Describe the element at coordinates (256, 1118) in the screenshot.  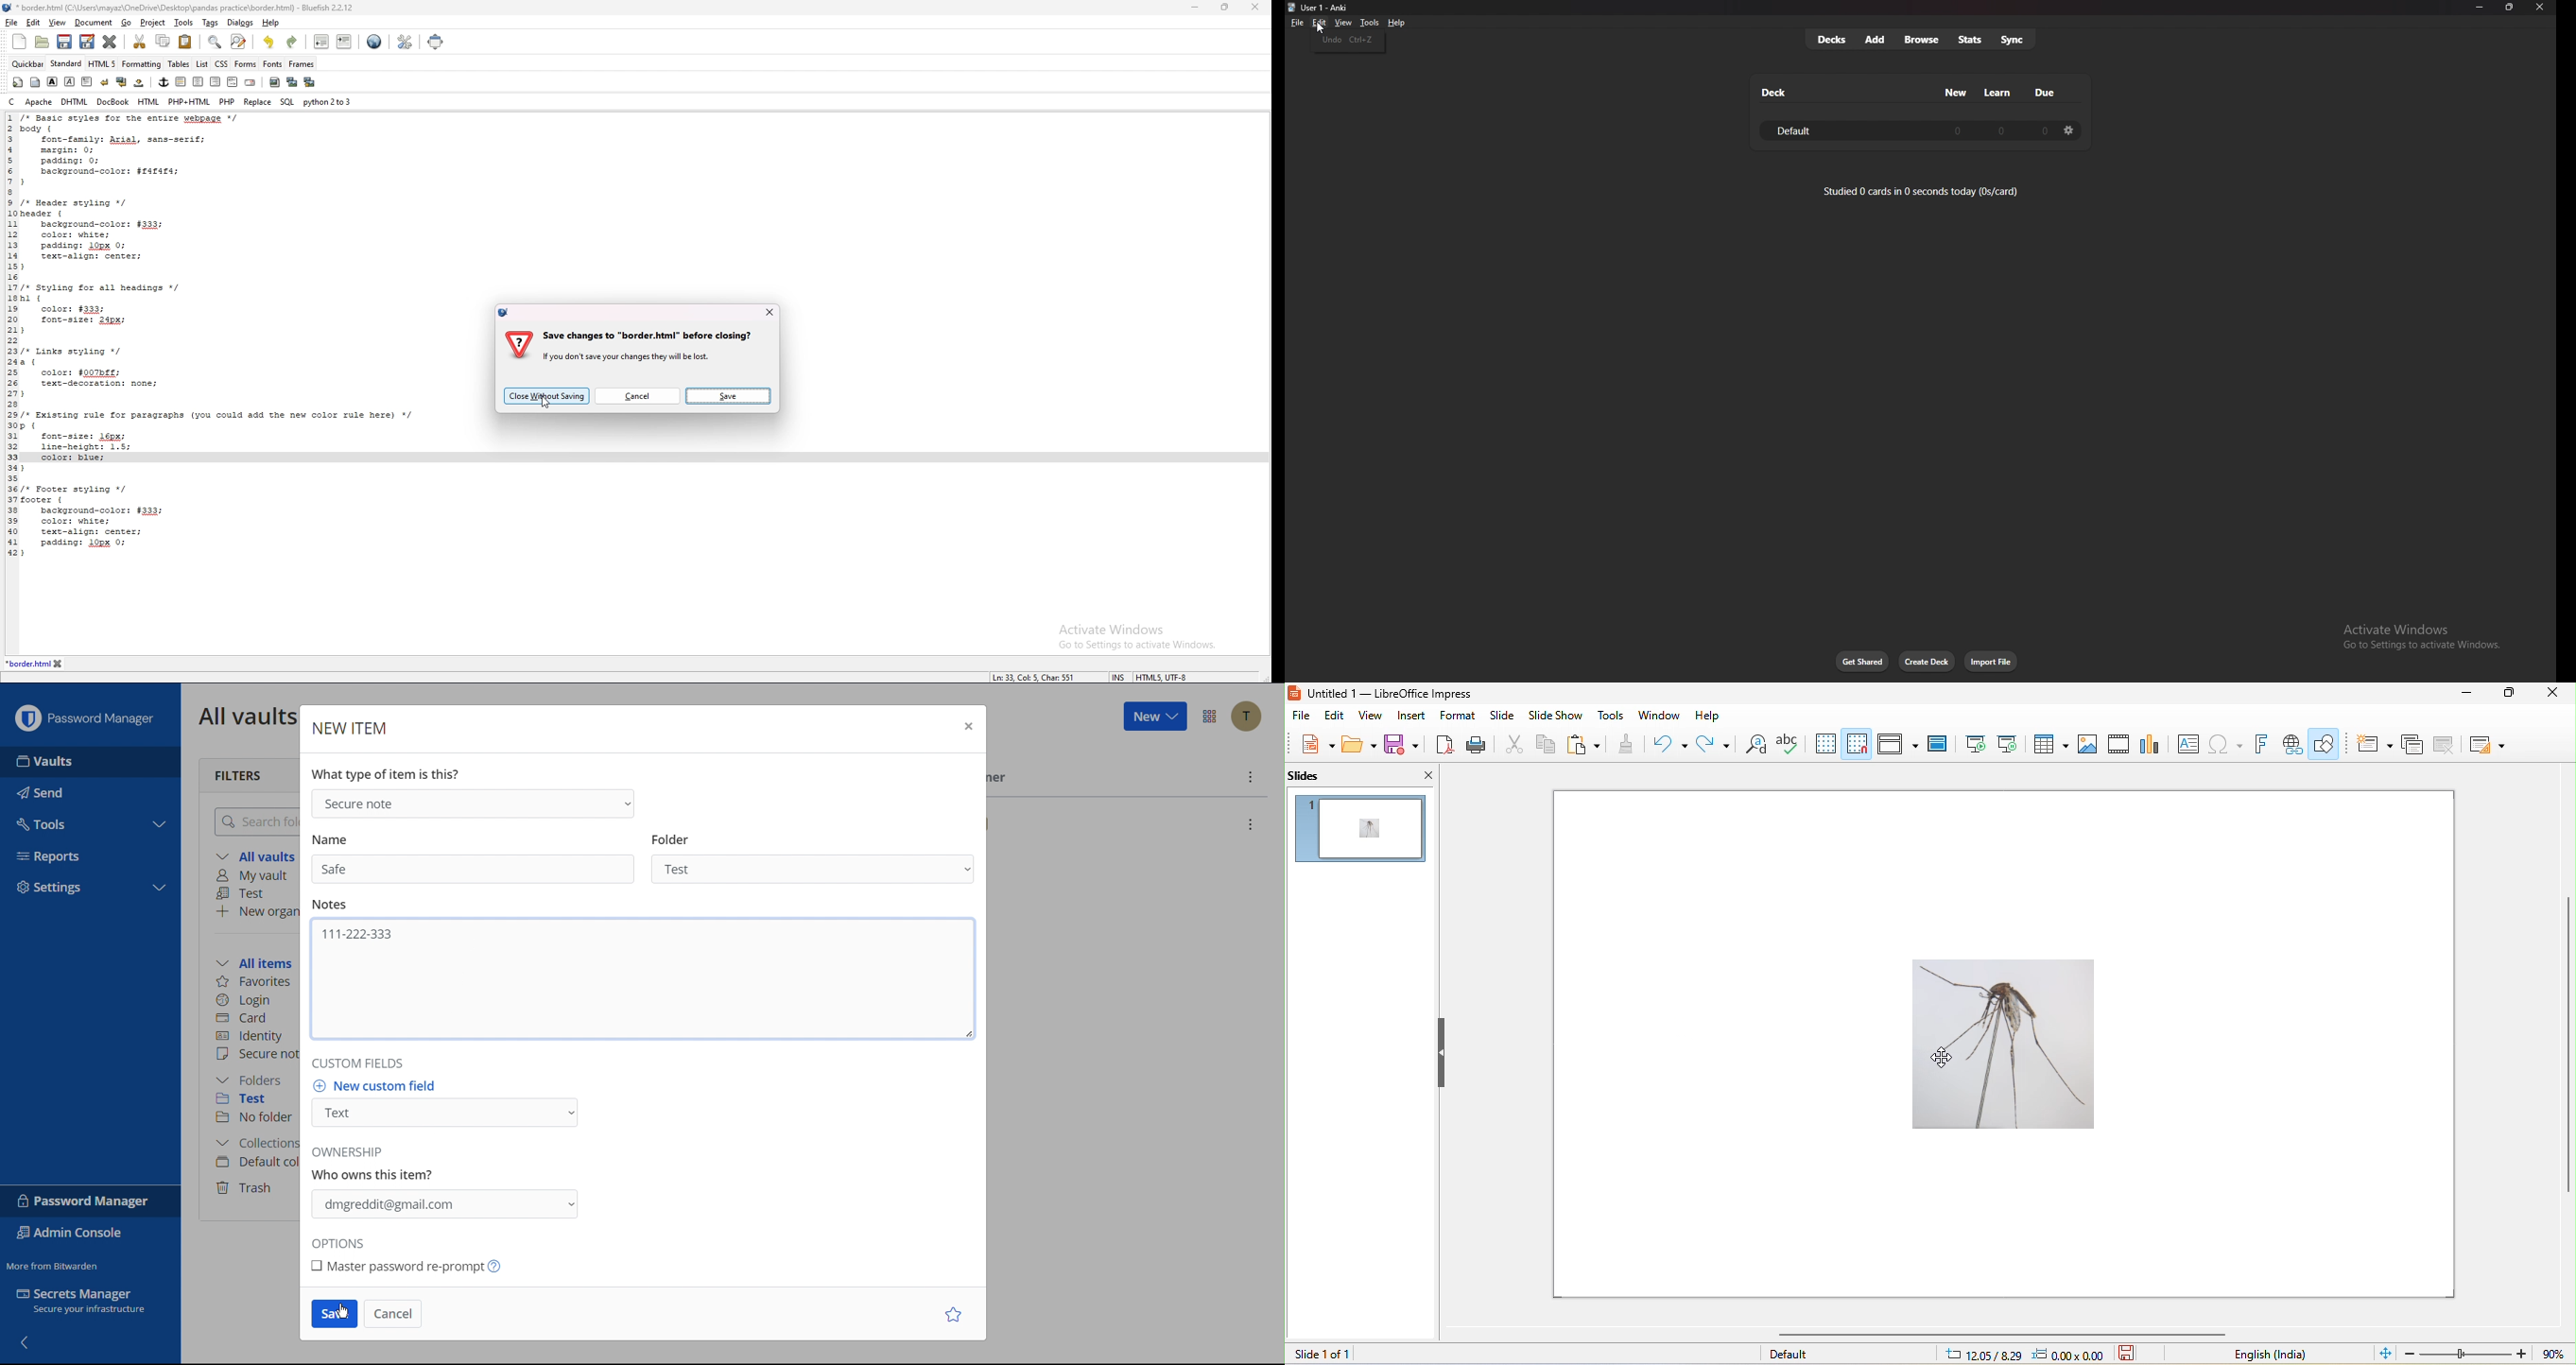
I see `No folder` at that location.